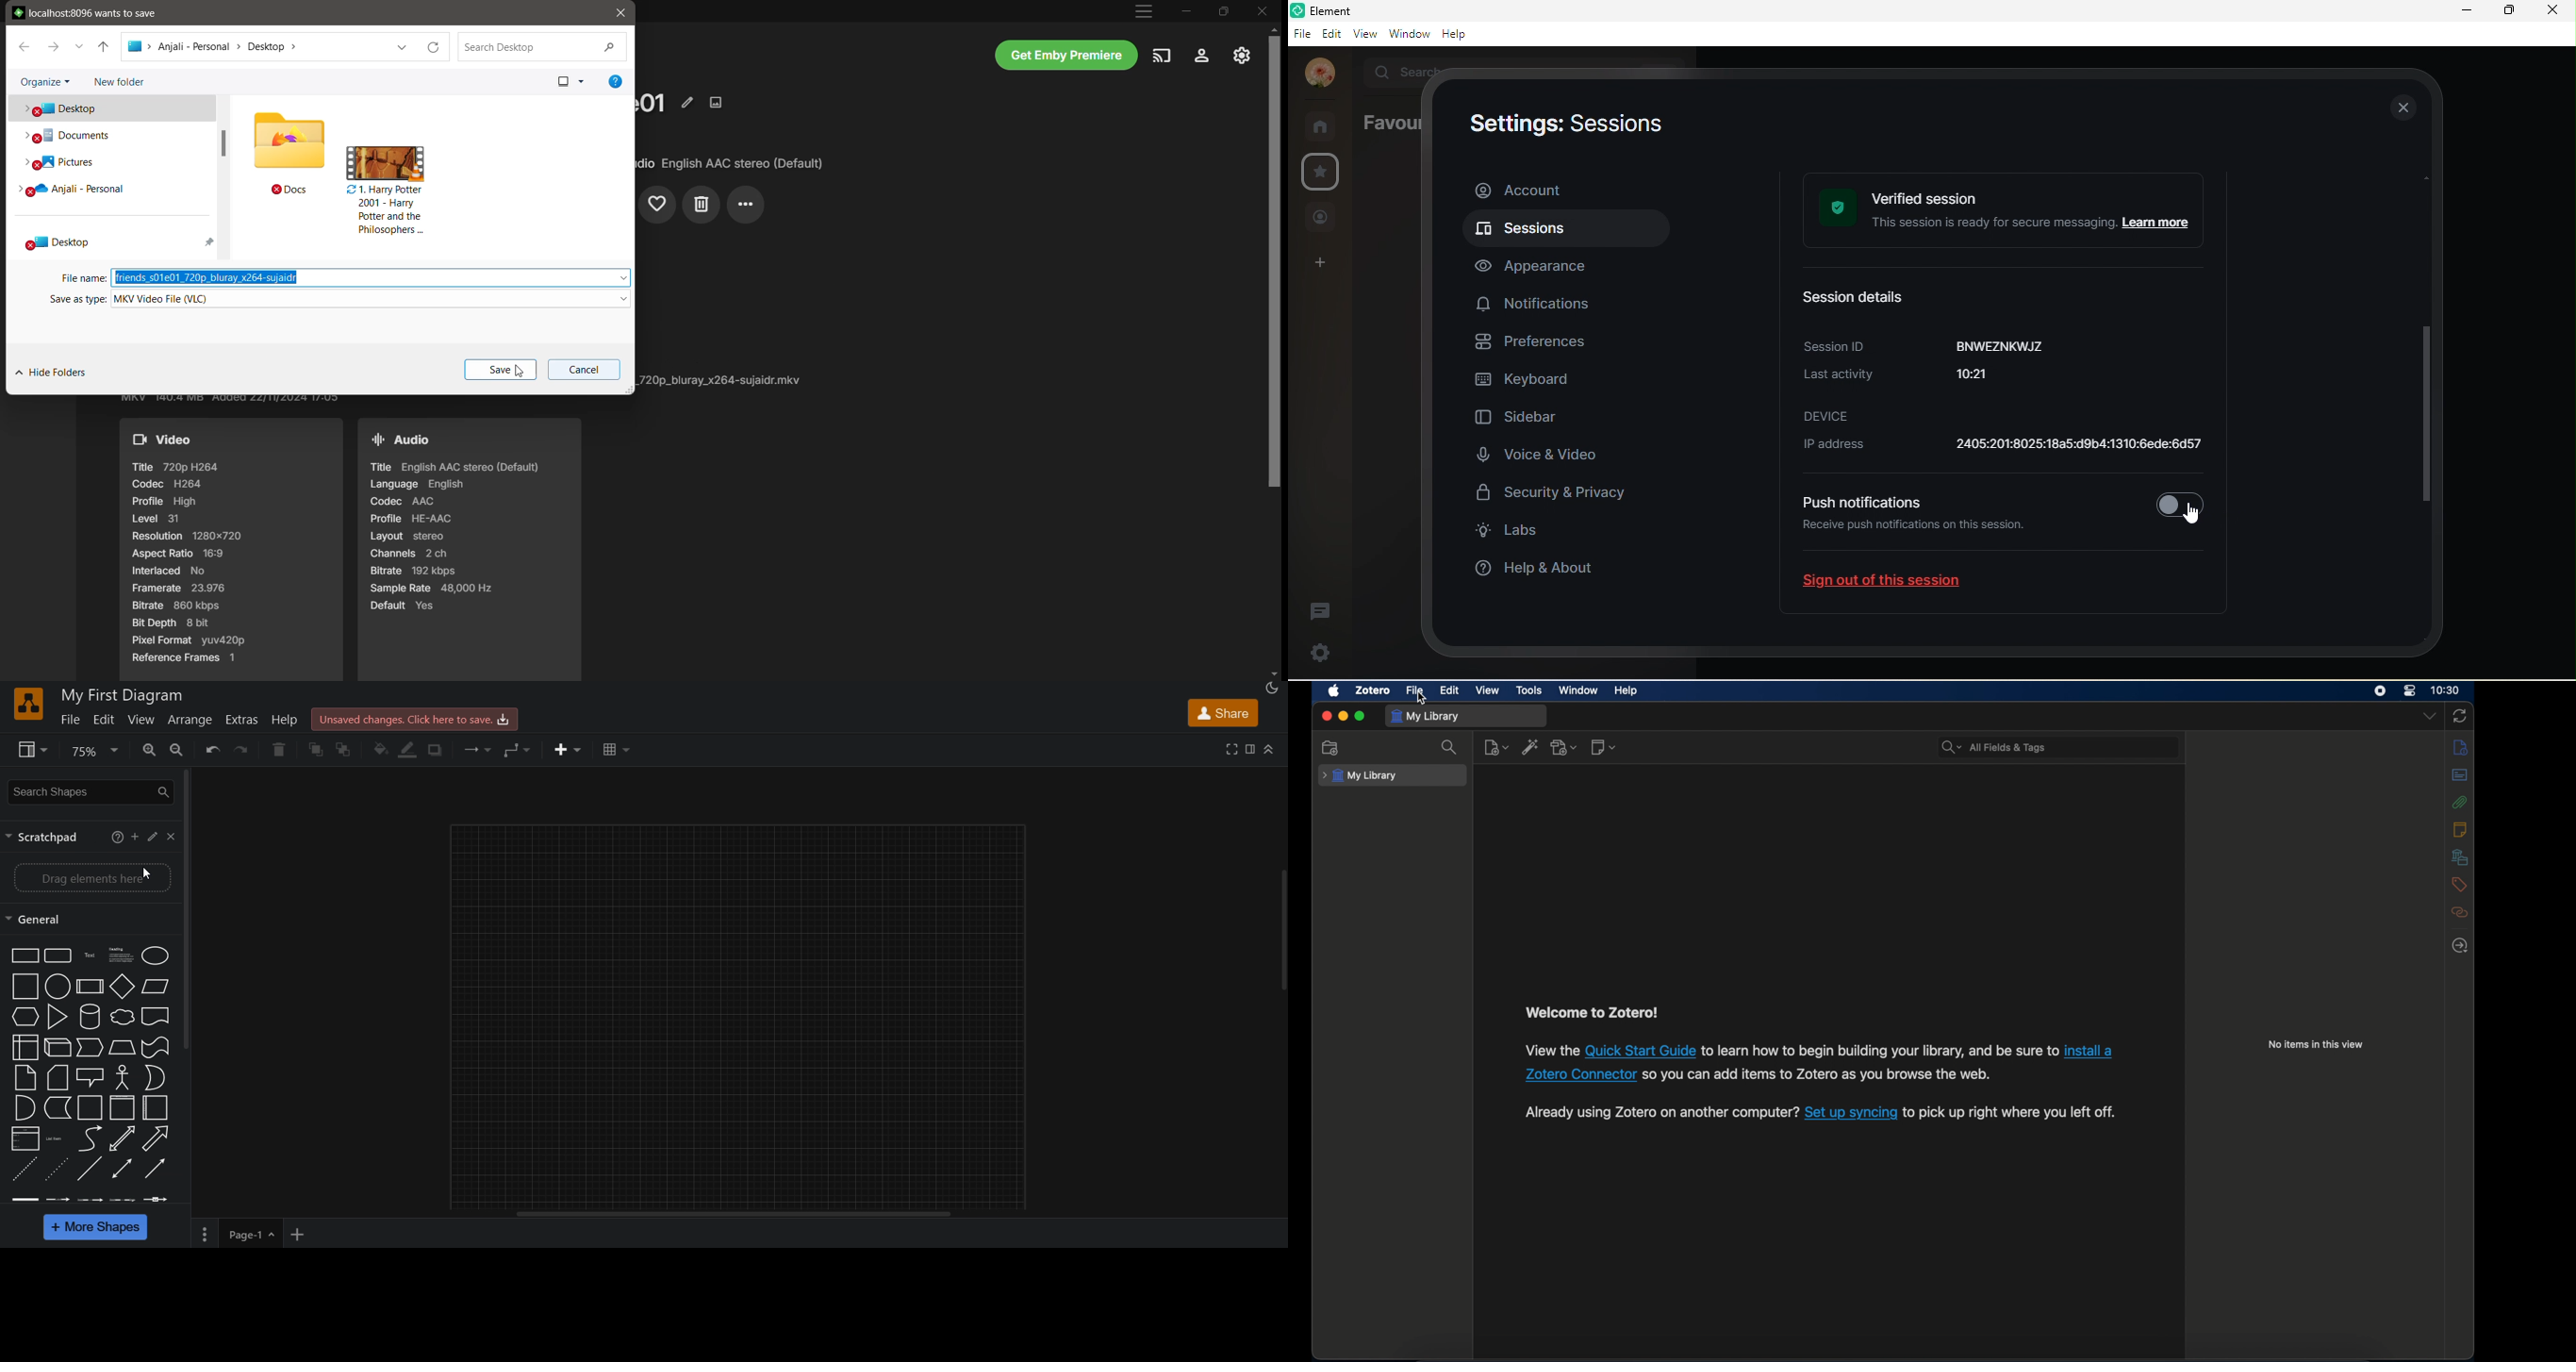 Image resolution: width=2576 pixels, height=1372 pixels. I want to click on help and about, so click(1545, 567).